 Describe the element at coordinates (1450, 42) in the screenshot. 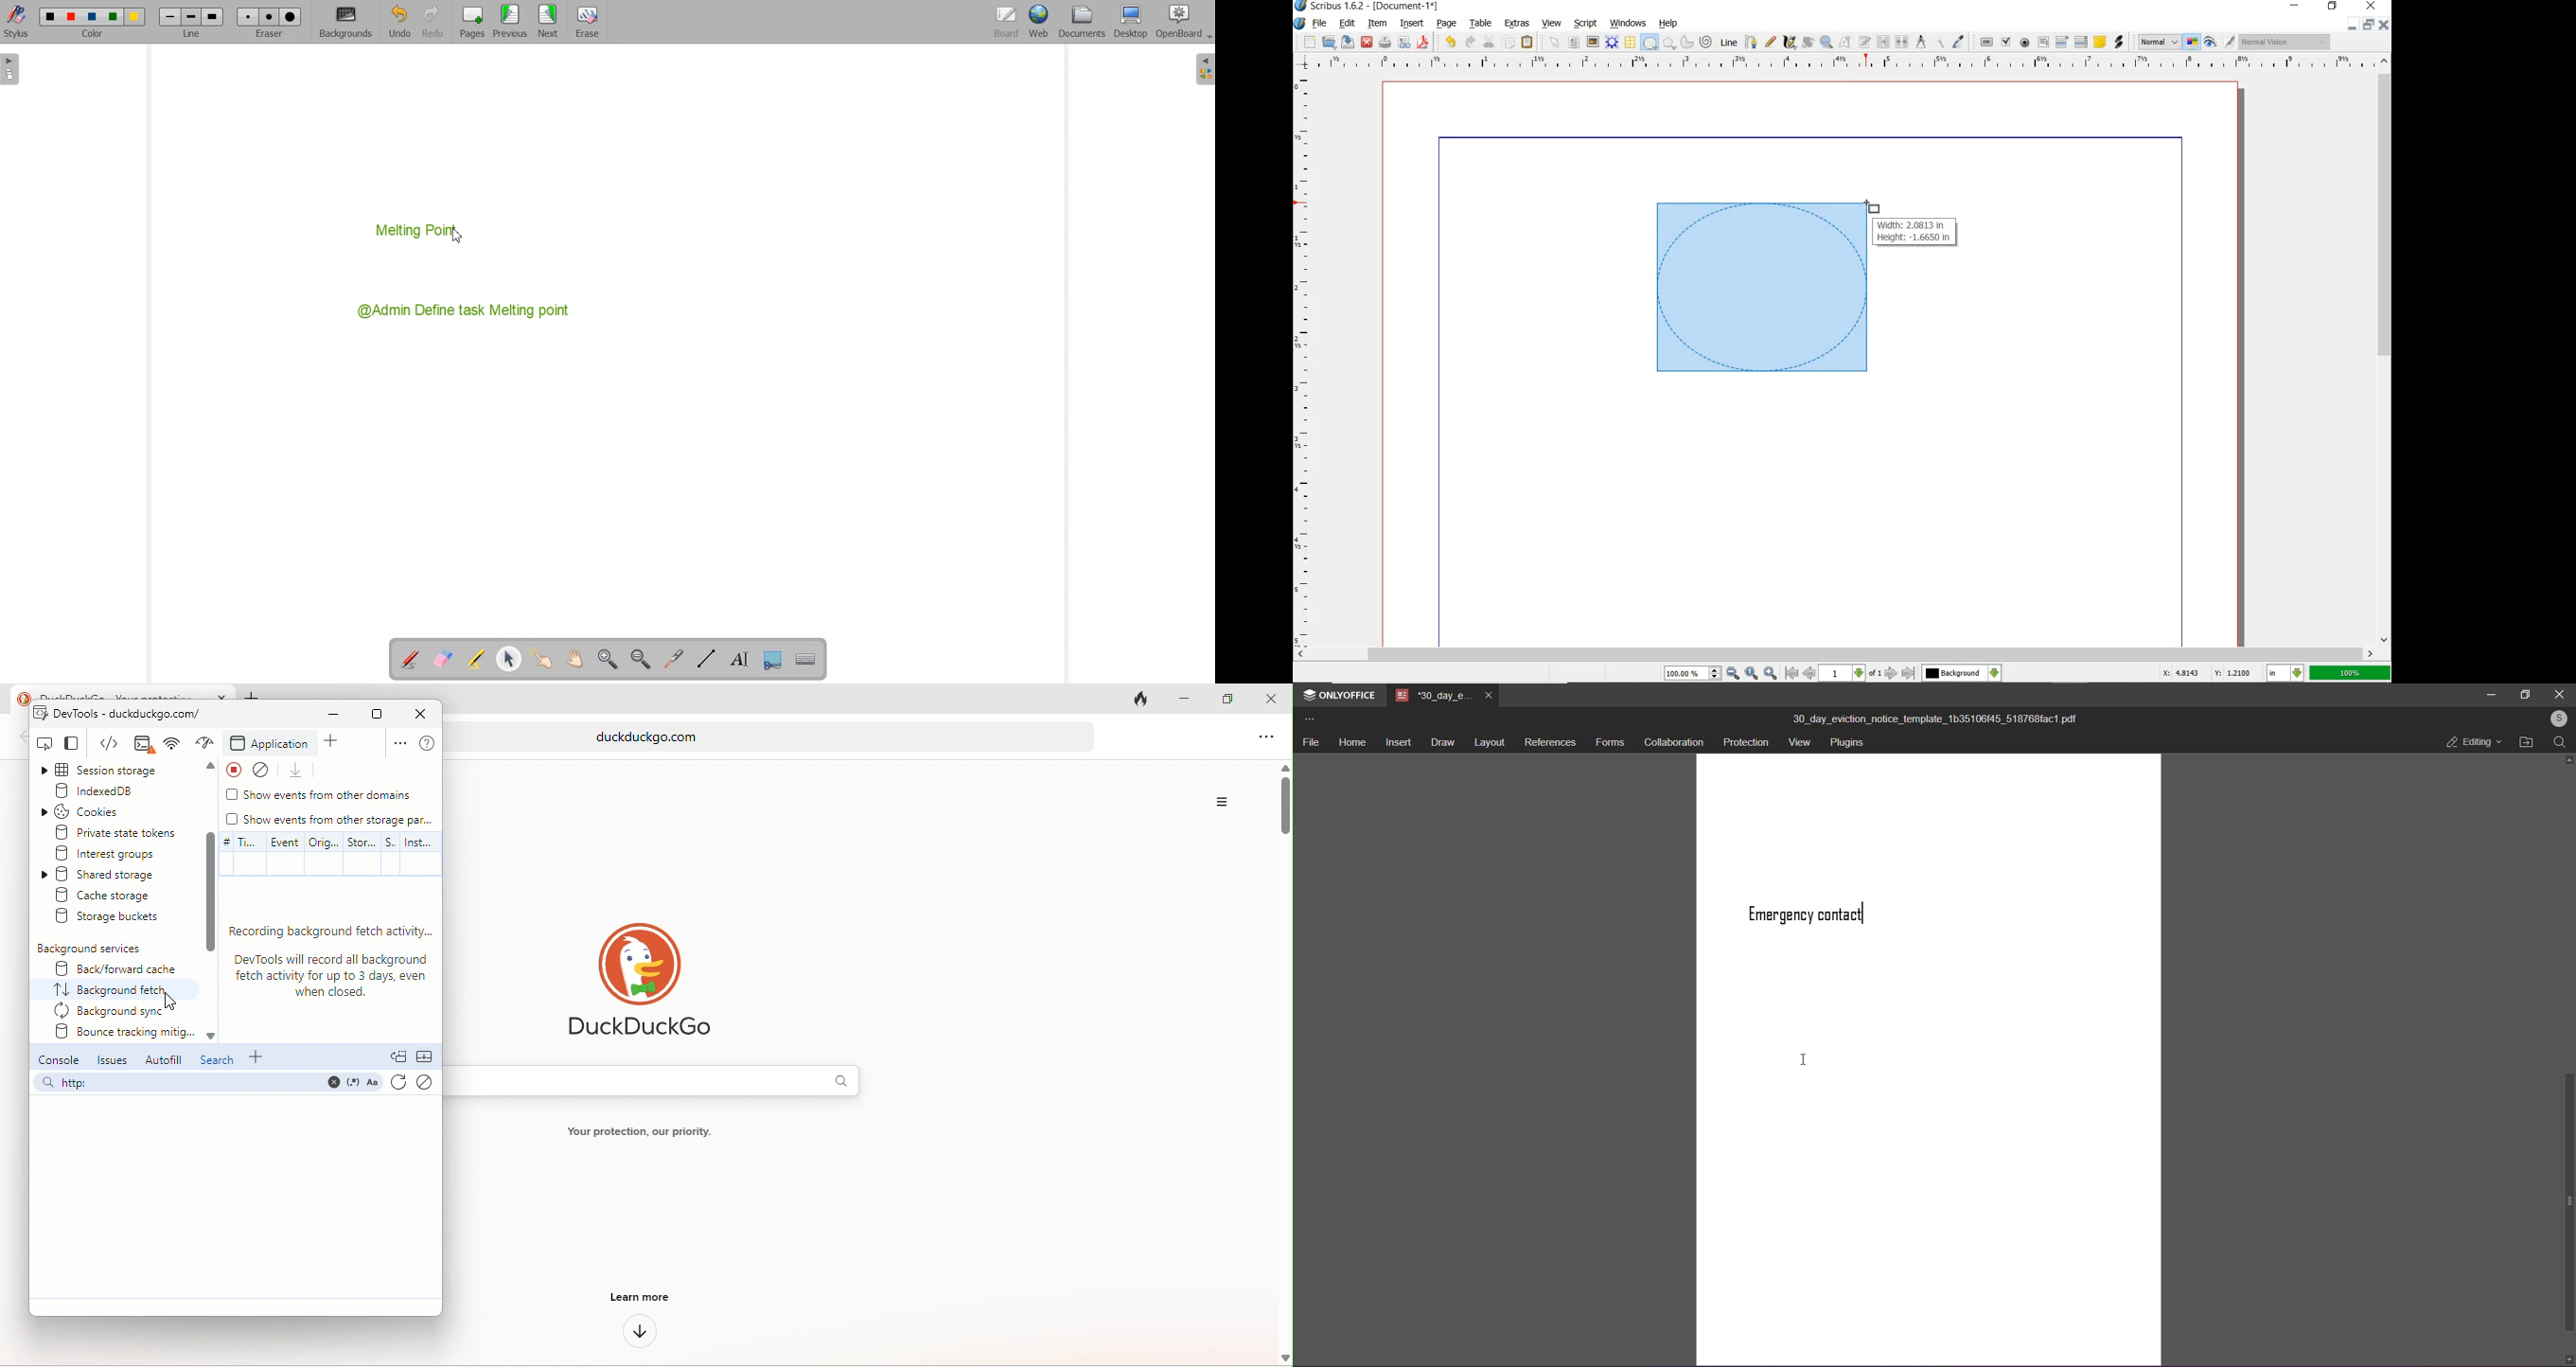

I see `UNDO` at that location.